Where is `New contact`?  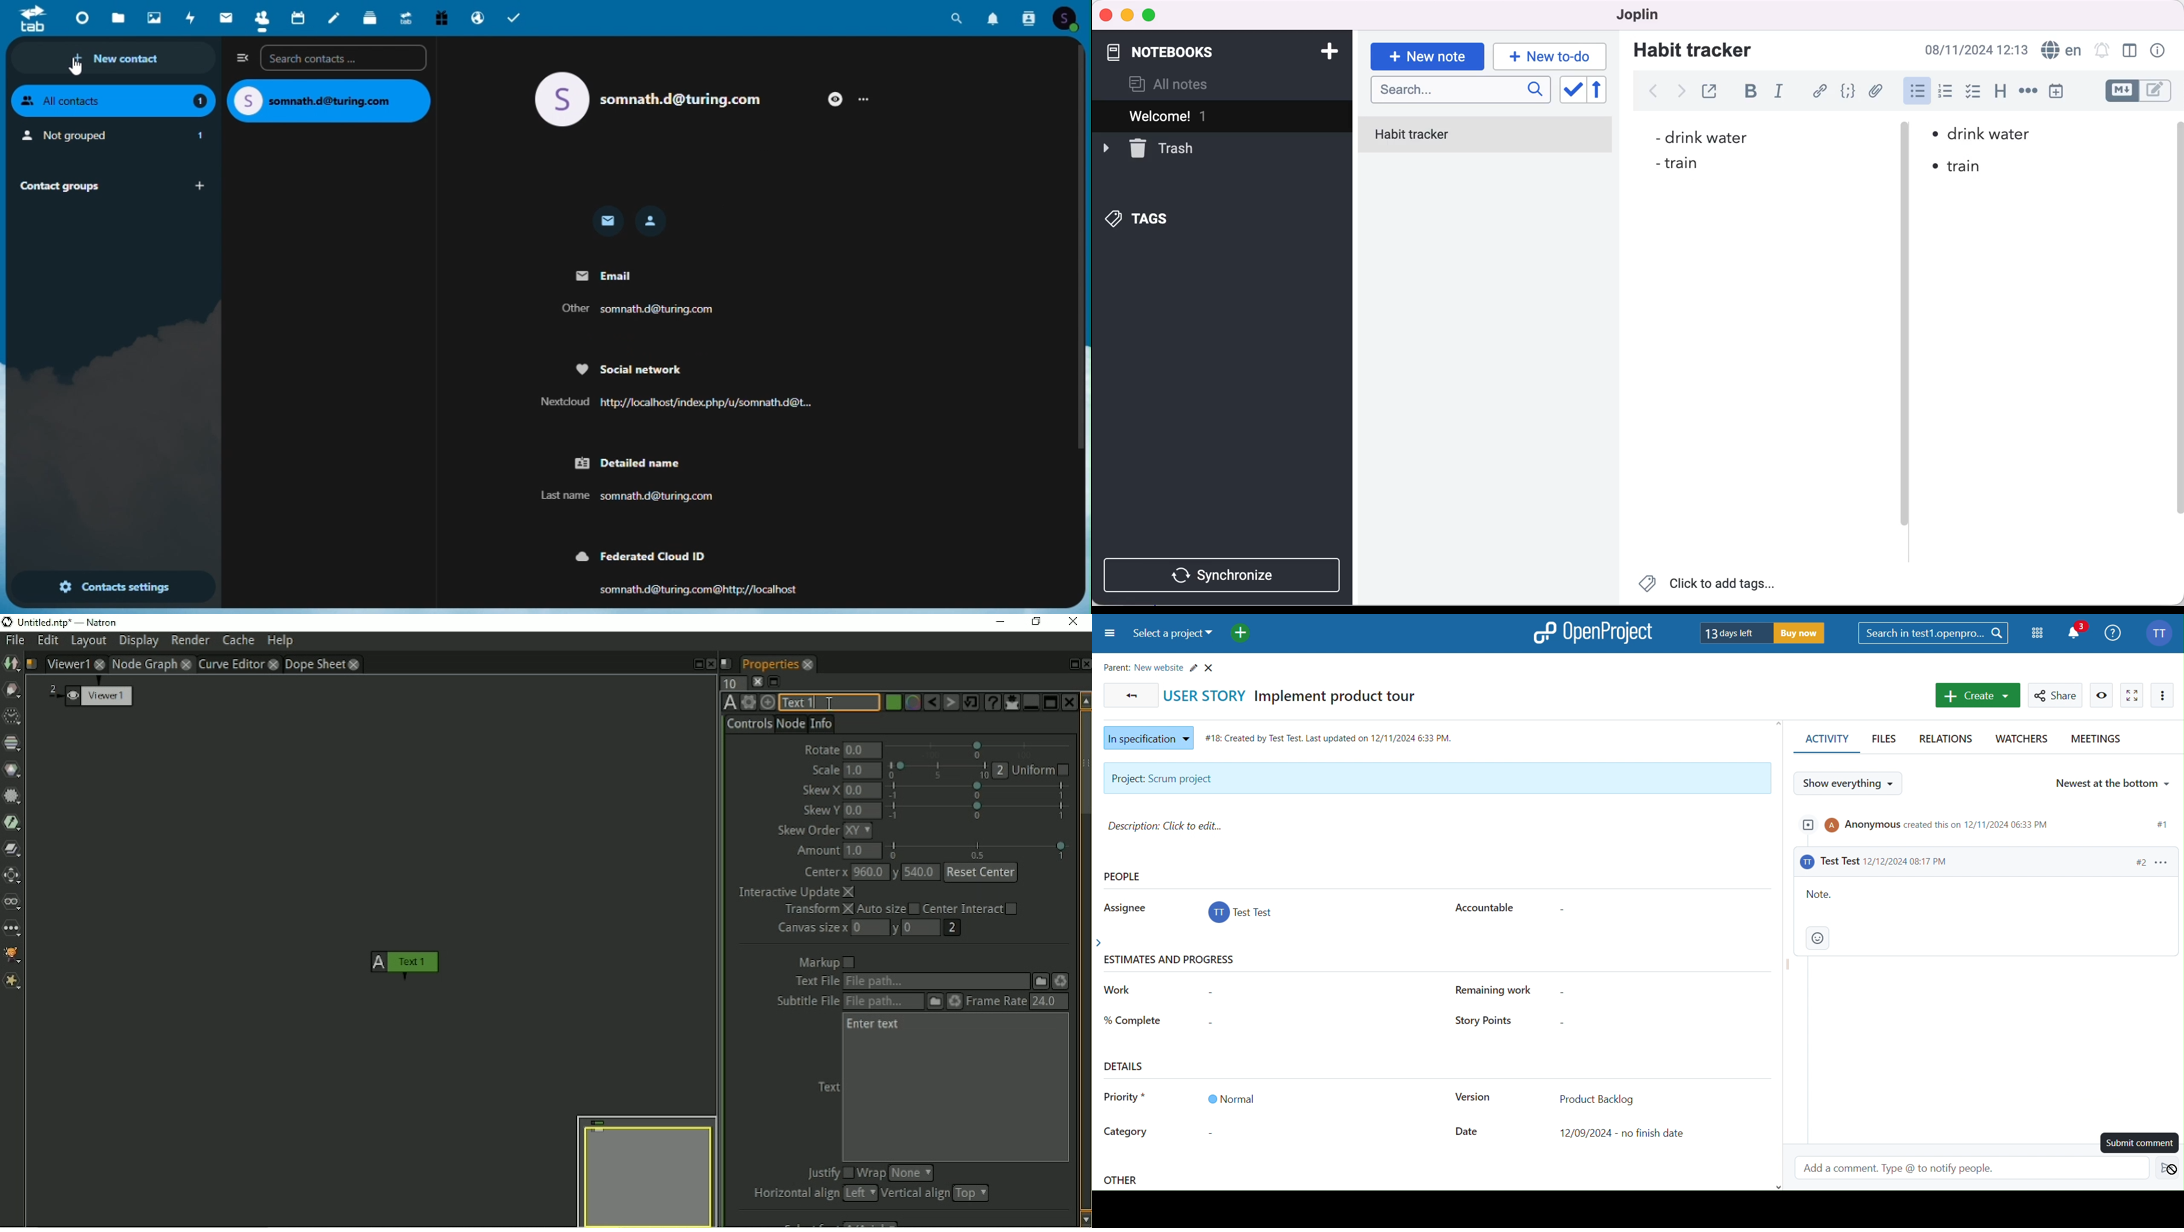 New contact is located at coordinates (121, 59).